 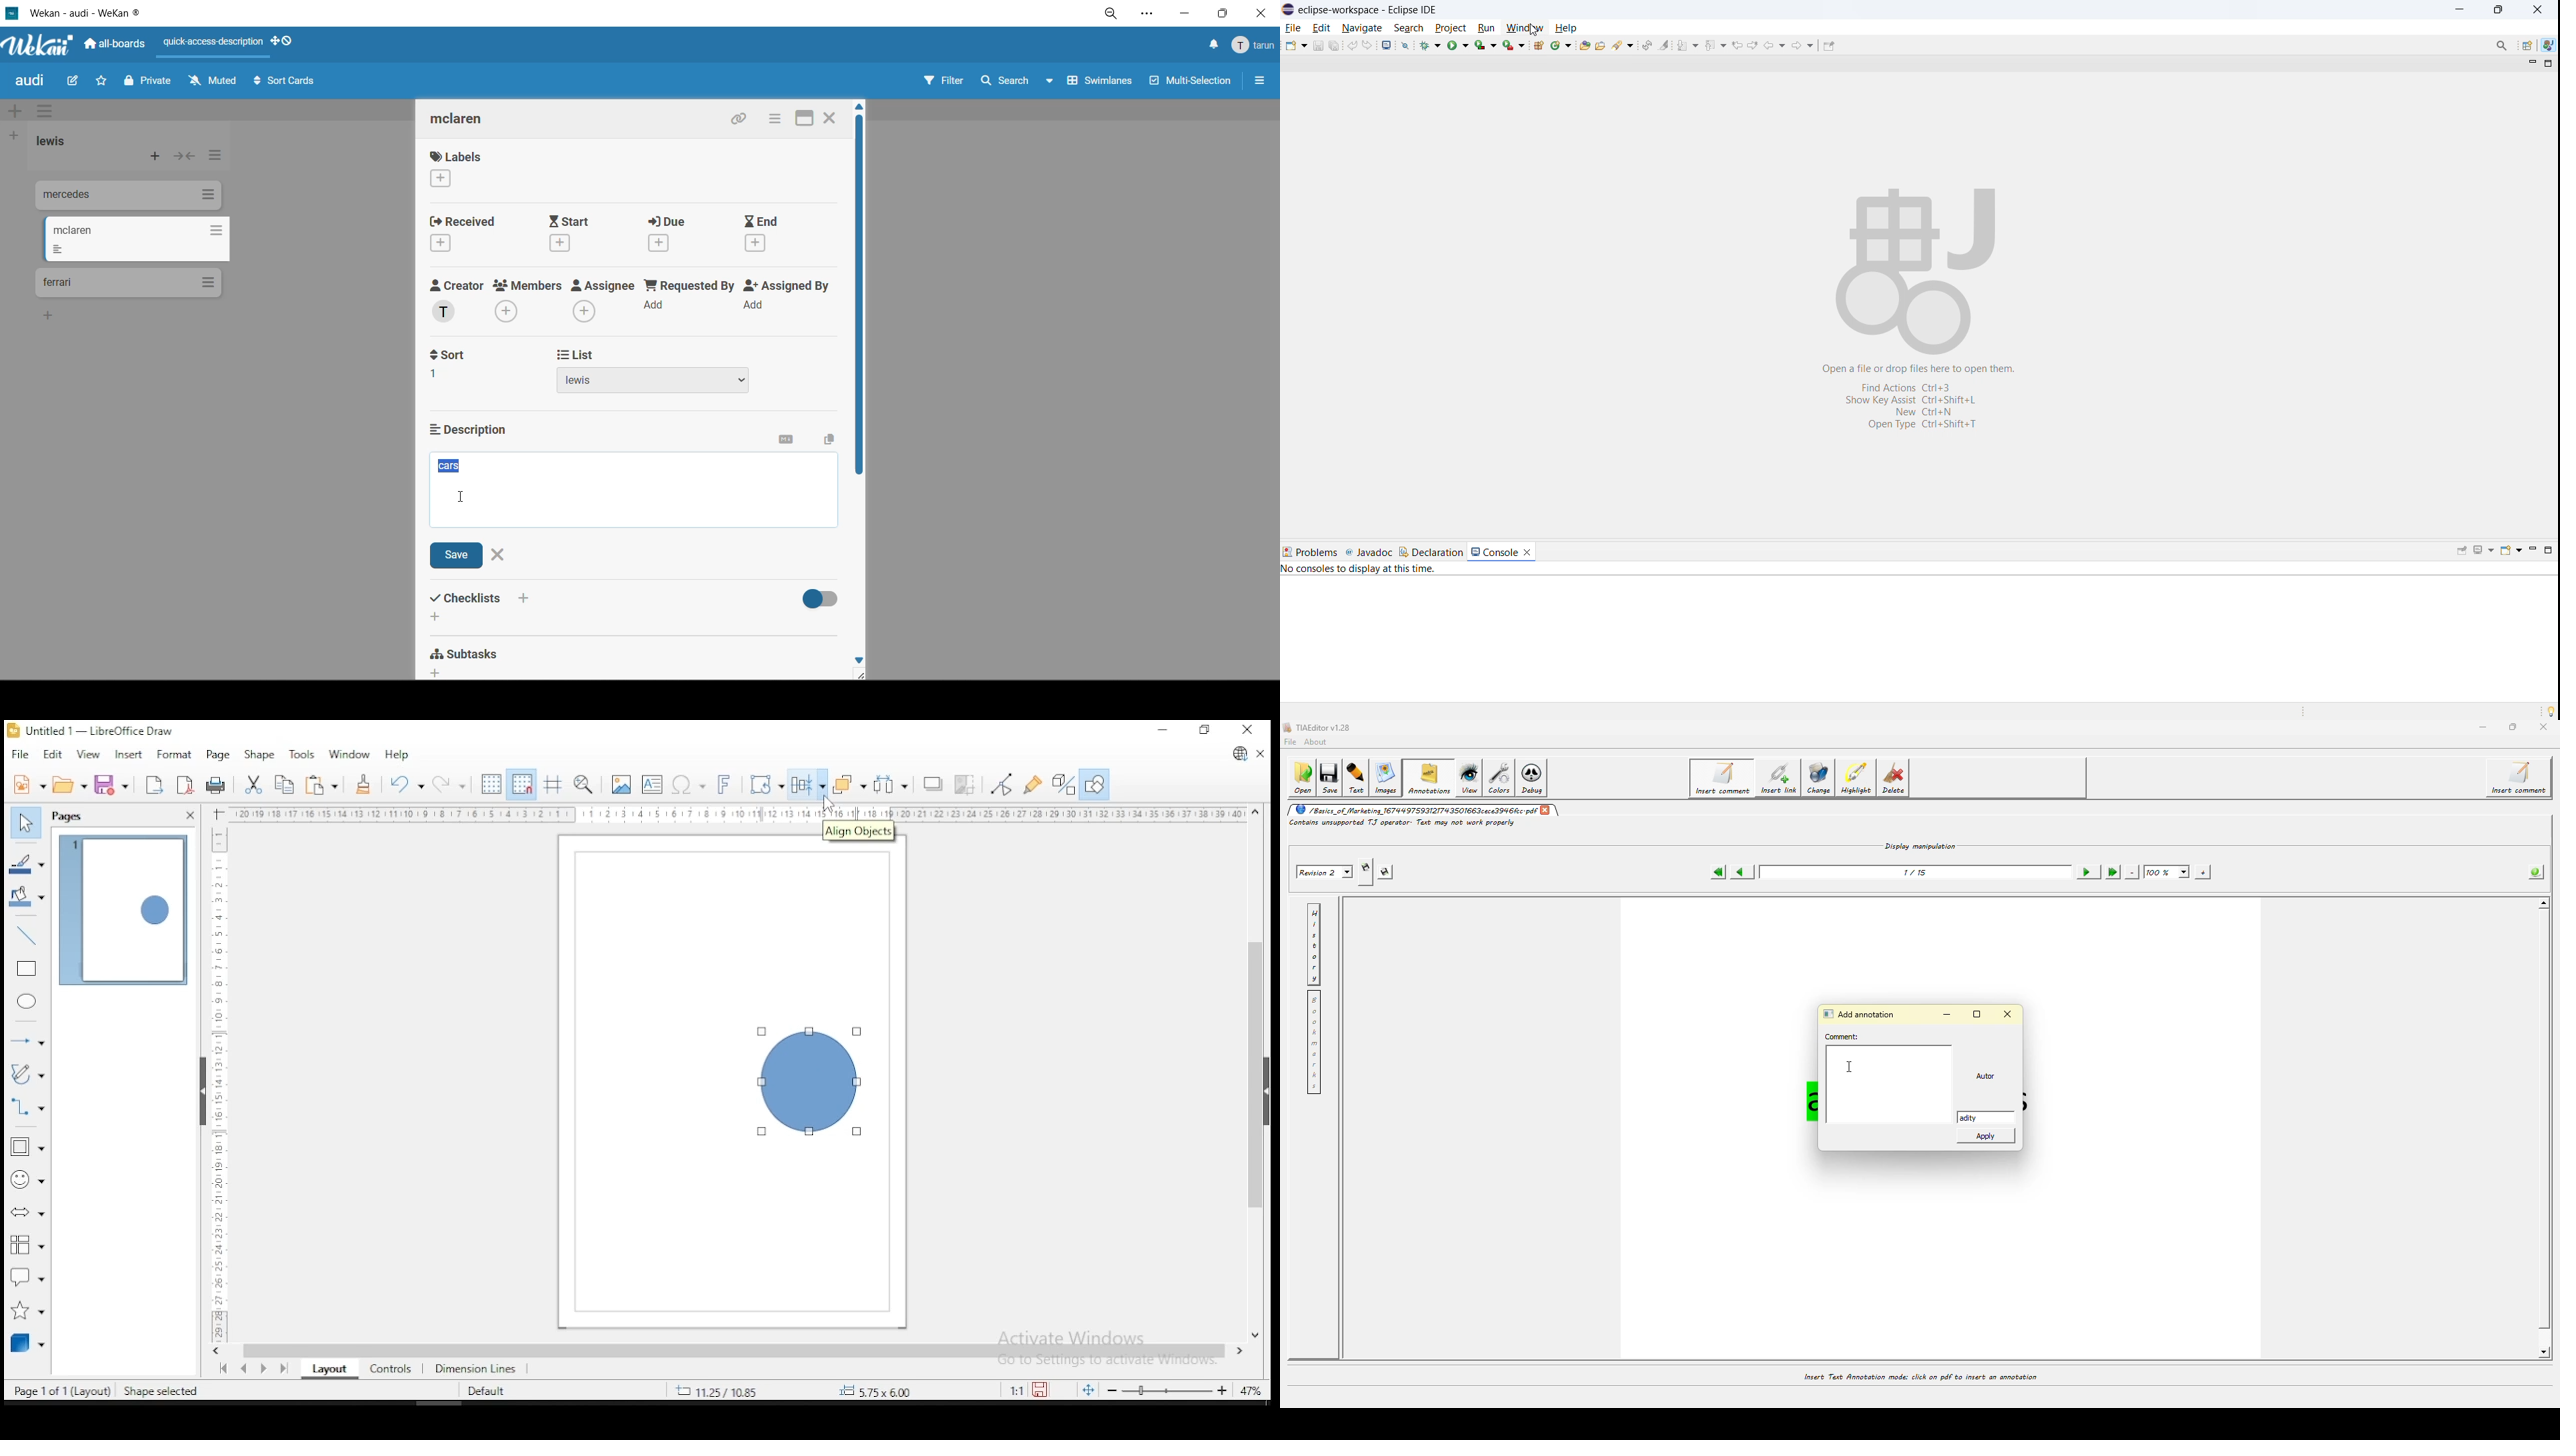 What do you see at coordinates (764, 782) in the screenshot?
I see `transformations` at bounding box center [764, 782].